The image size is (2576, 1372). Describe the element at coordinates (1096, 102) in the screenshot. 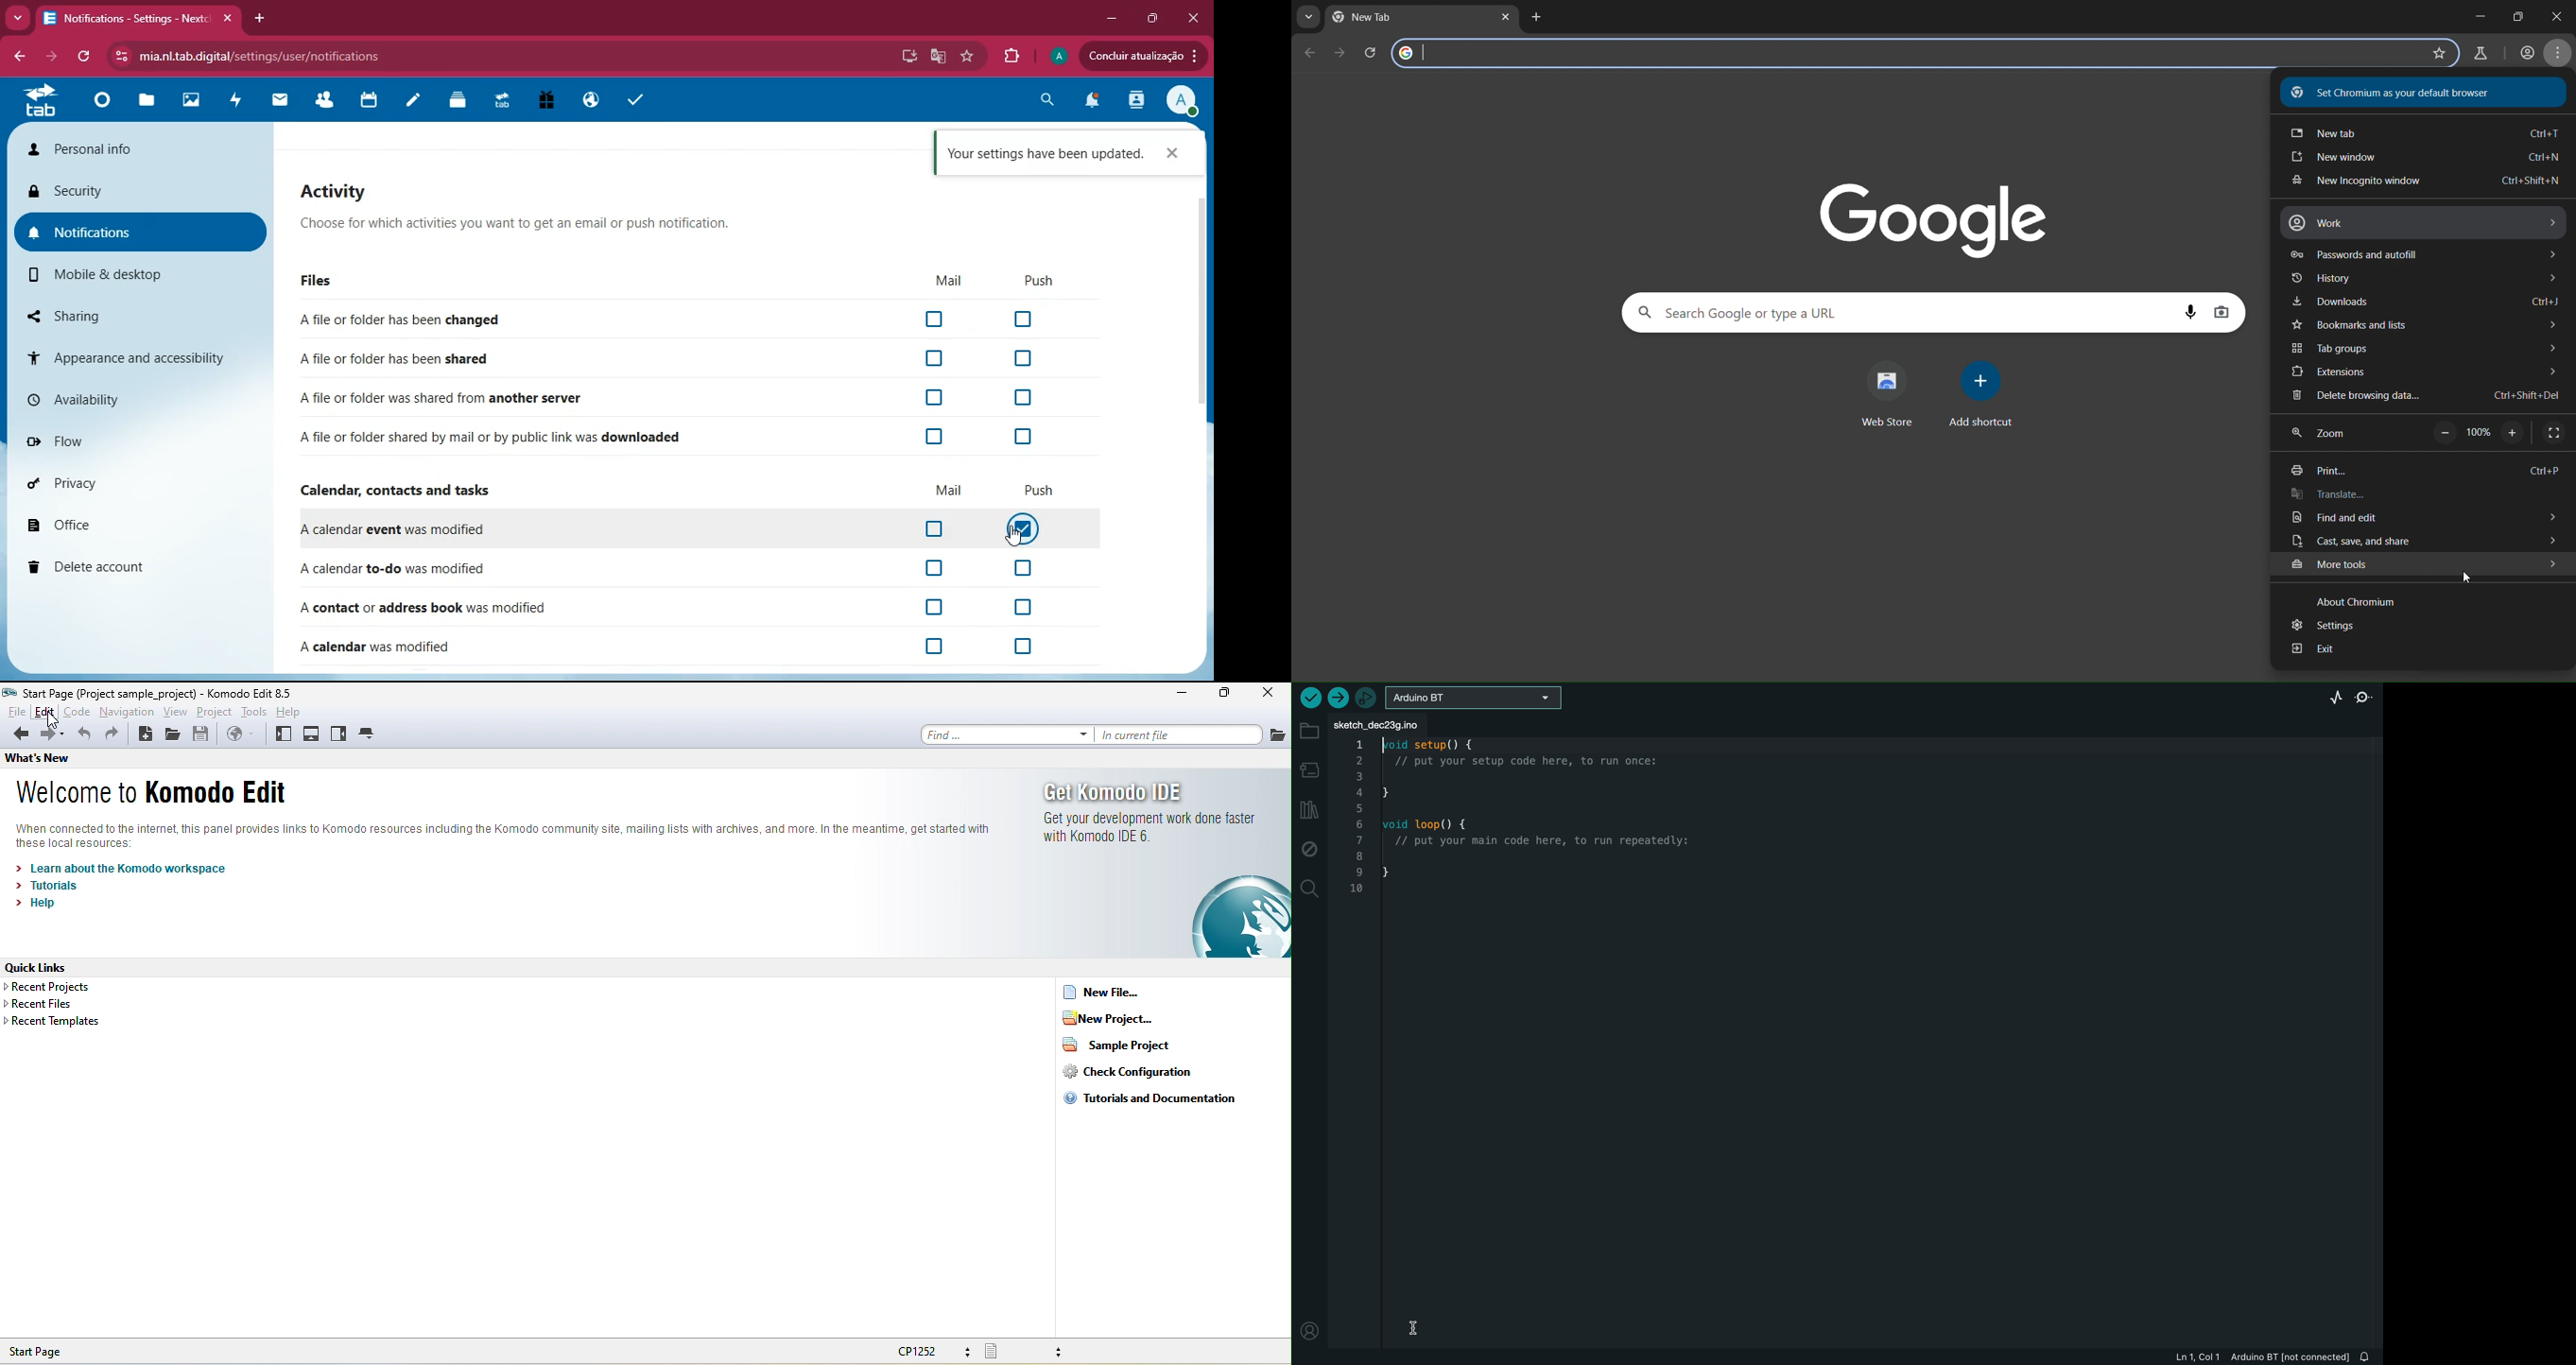

I see `notifications` at that location.